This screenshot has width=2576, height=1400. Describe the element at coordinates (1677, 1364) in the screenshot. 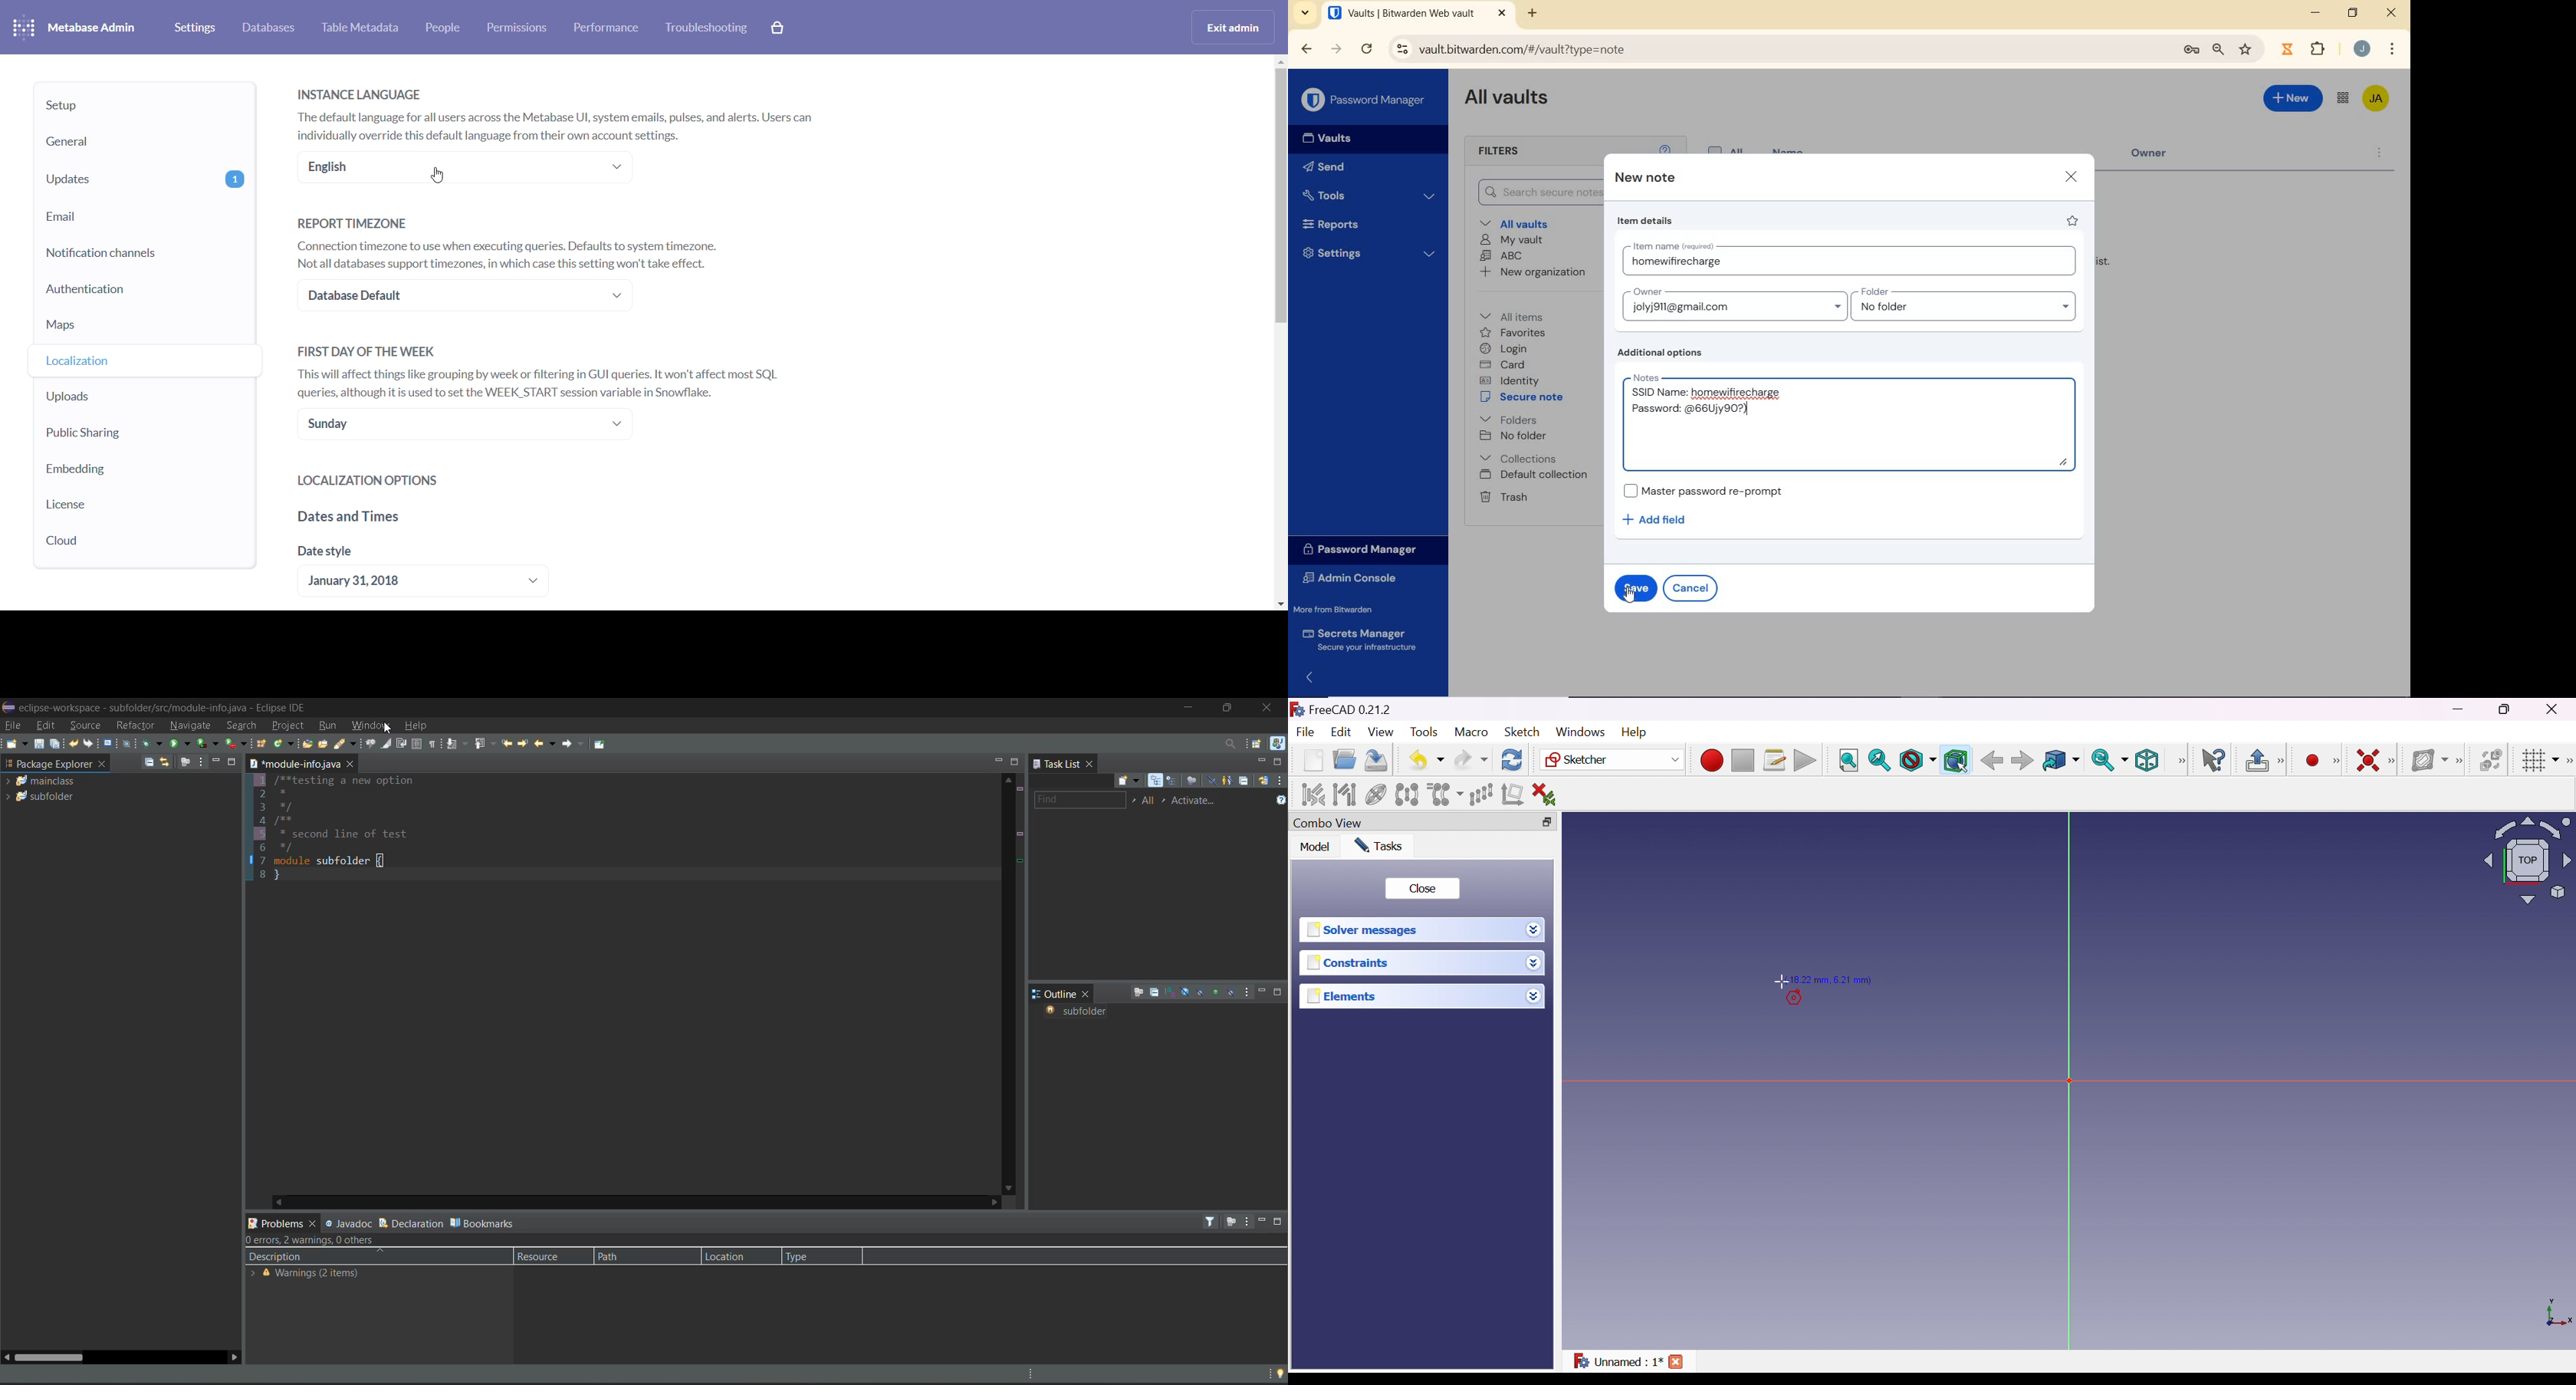

I see `Close` at that location.